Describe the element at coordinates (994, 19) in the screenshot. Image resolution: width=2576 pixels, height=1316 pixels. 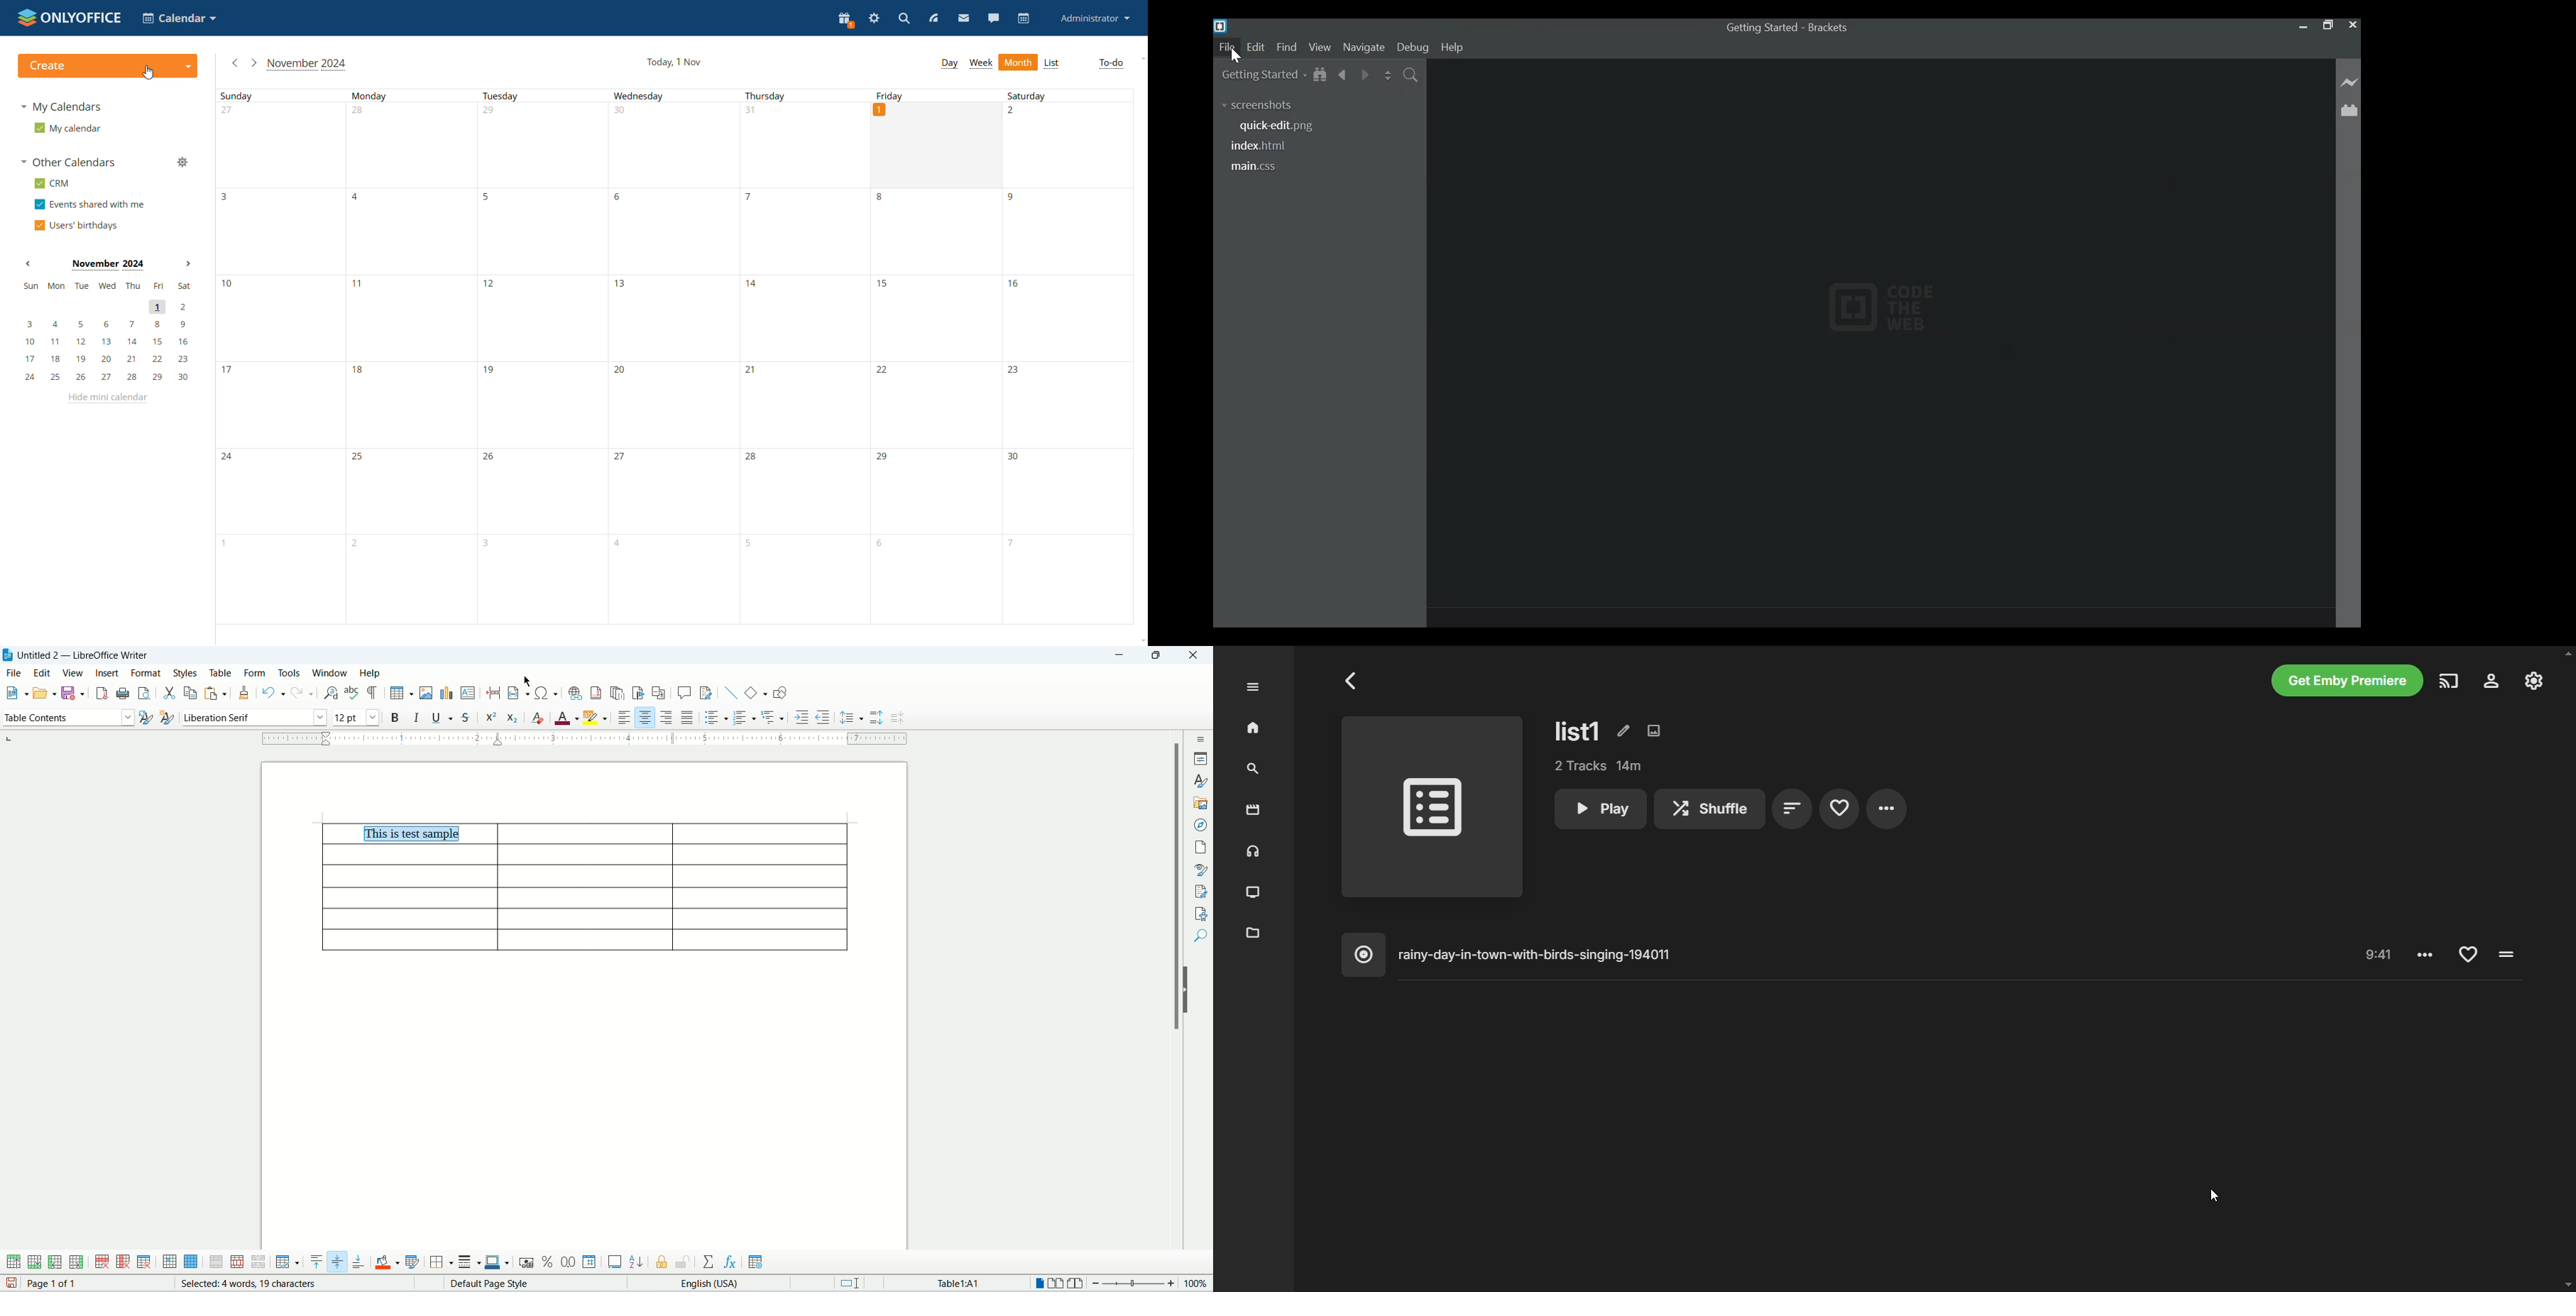
I see `talk` at that location.